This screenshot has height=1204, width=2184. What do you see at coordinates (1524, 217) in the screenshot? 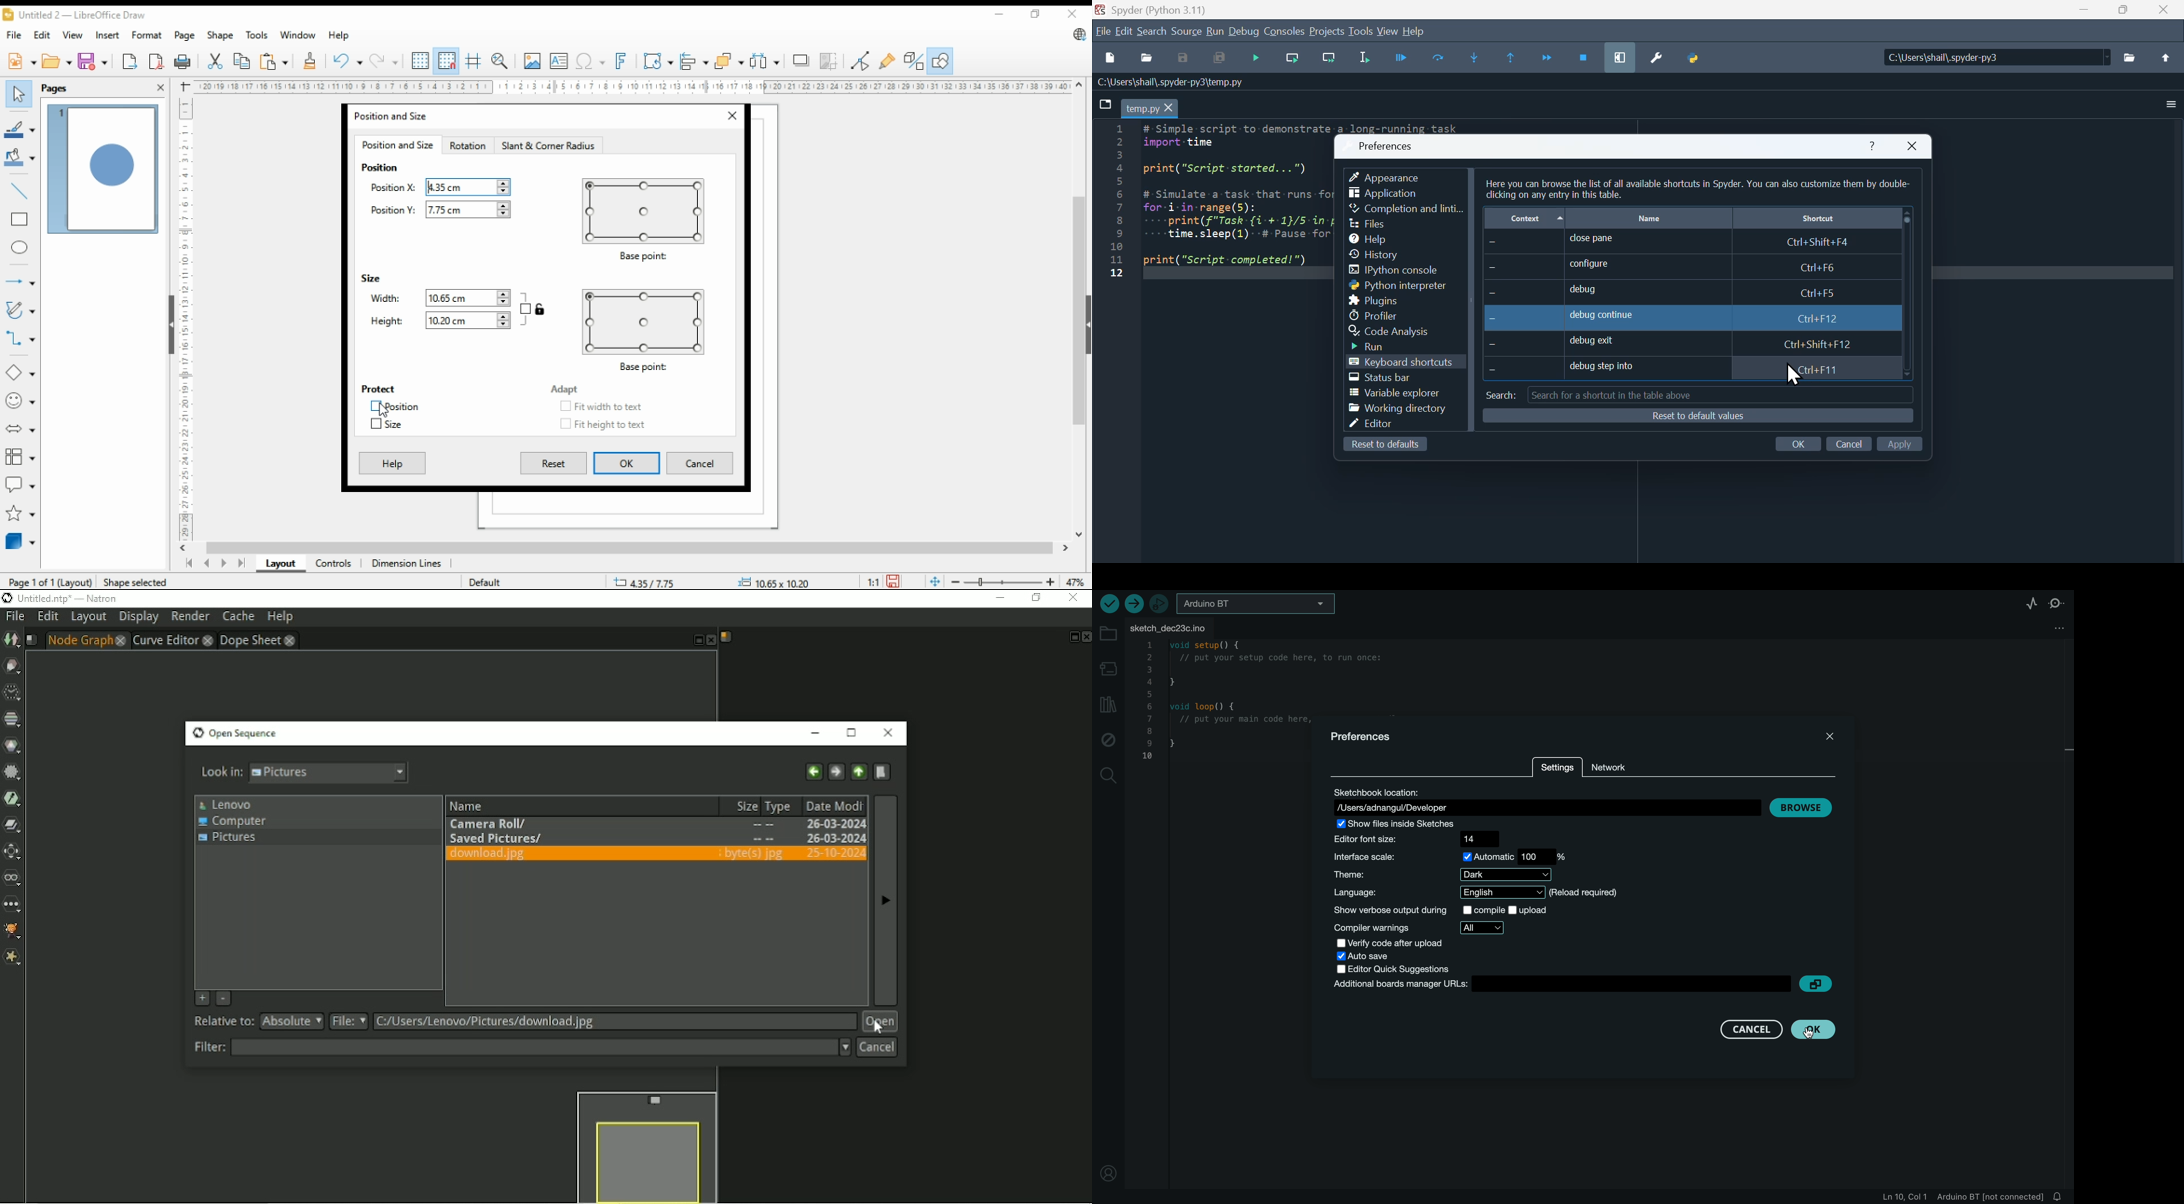
I see `Context` at bounding box center [1524, 217].